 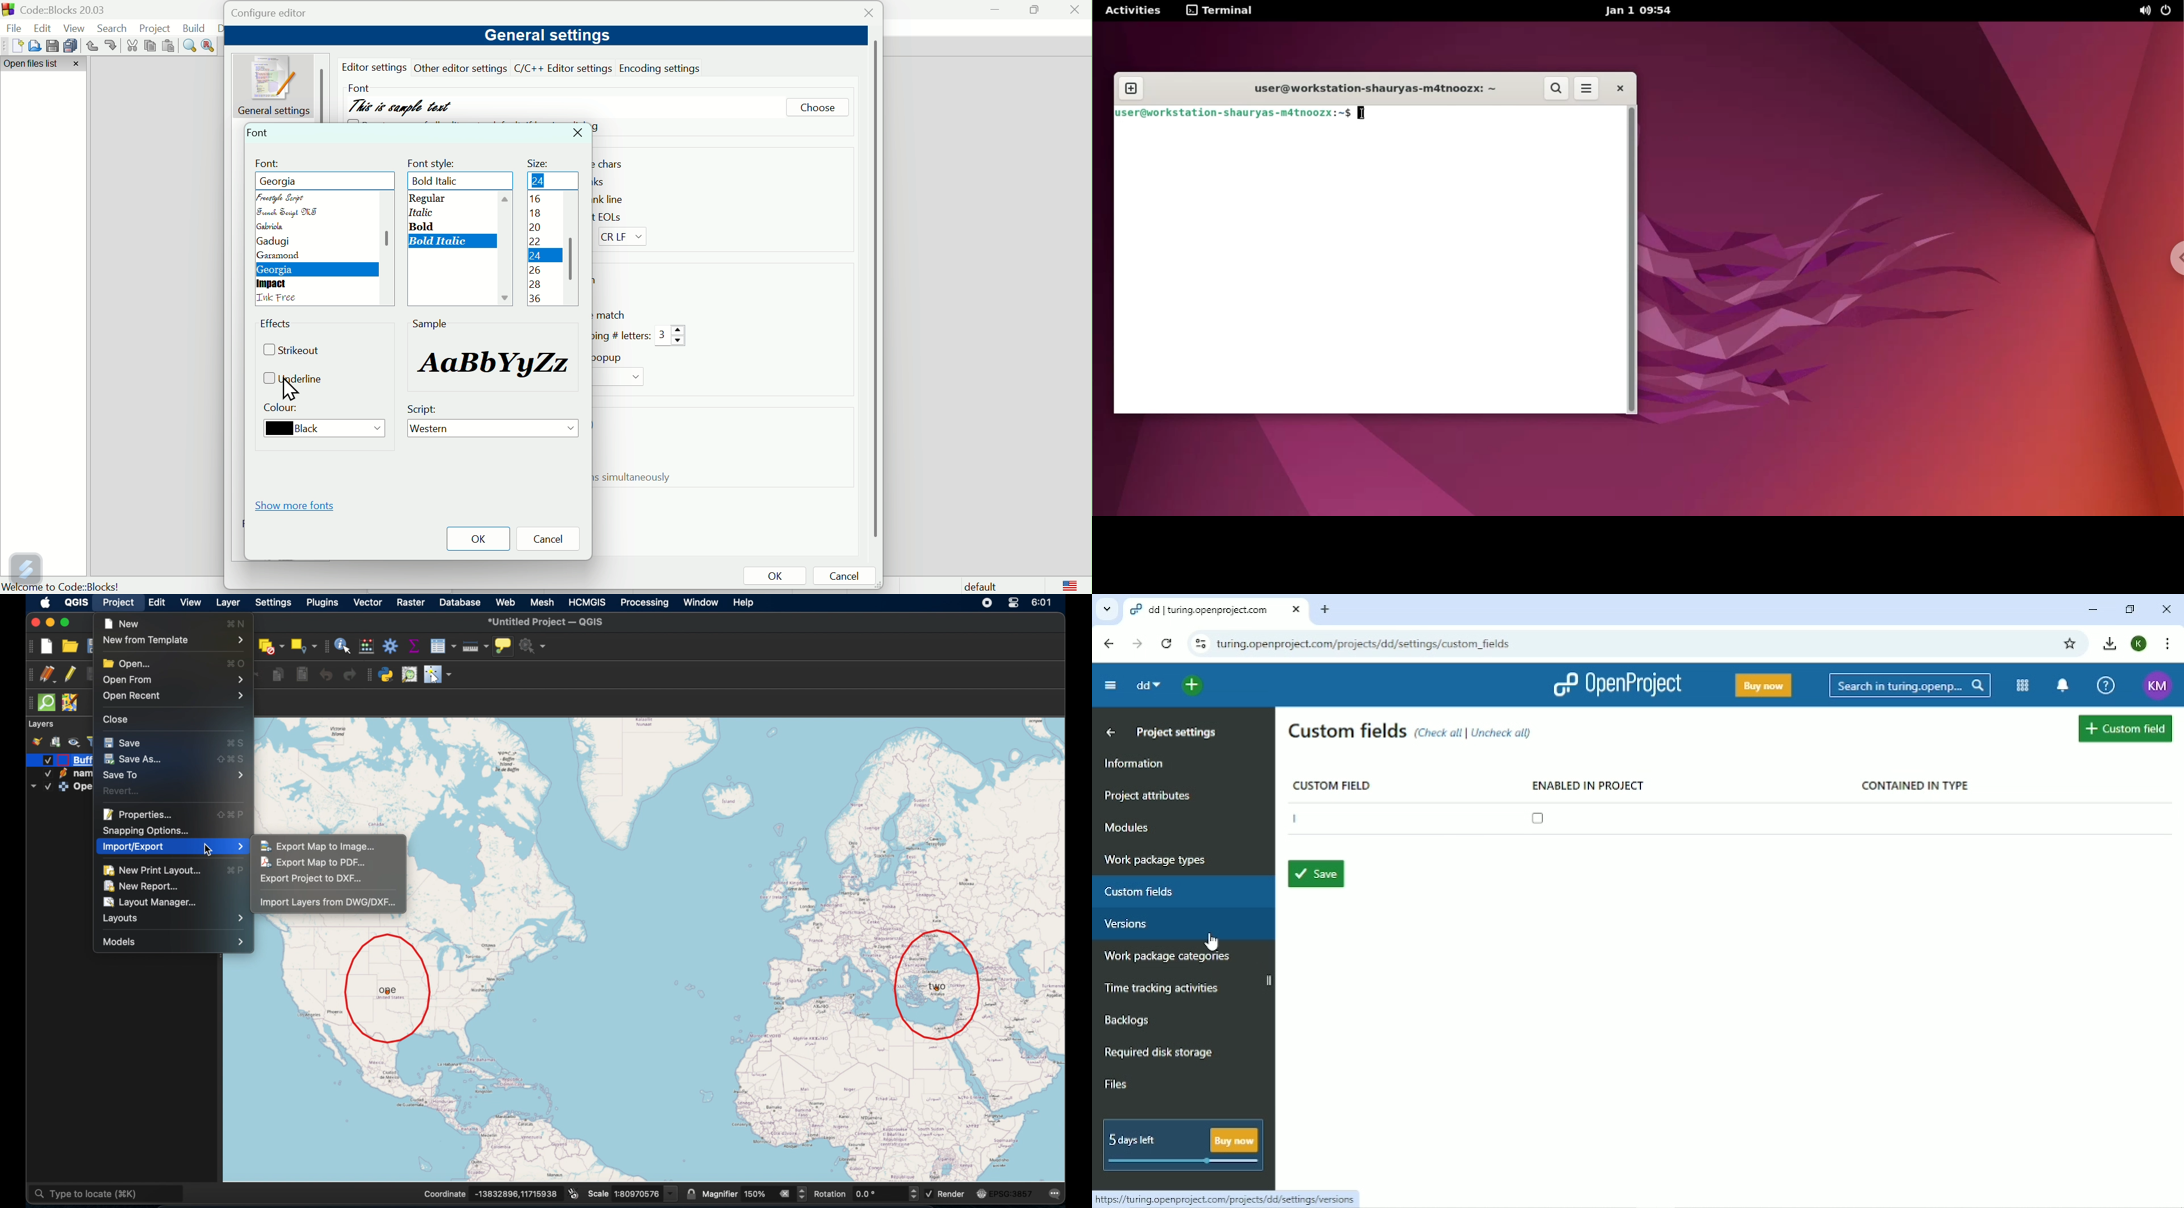 What do you see at coordinates (292, 389) in the screenshot?
I see `Cursor` at bounding box center [292, 389].